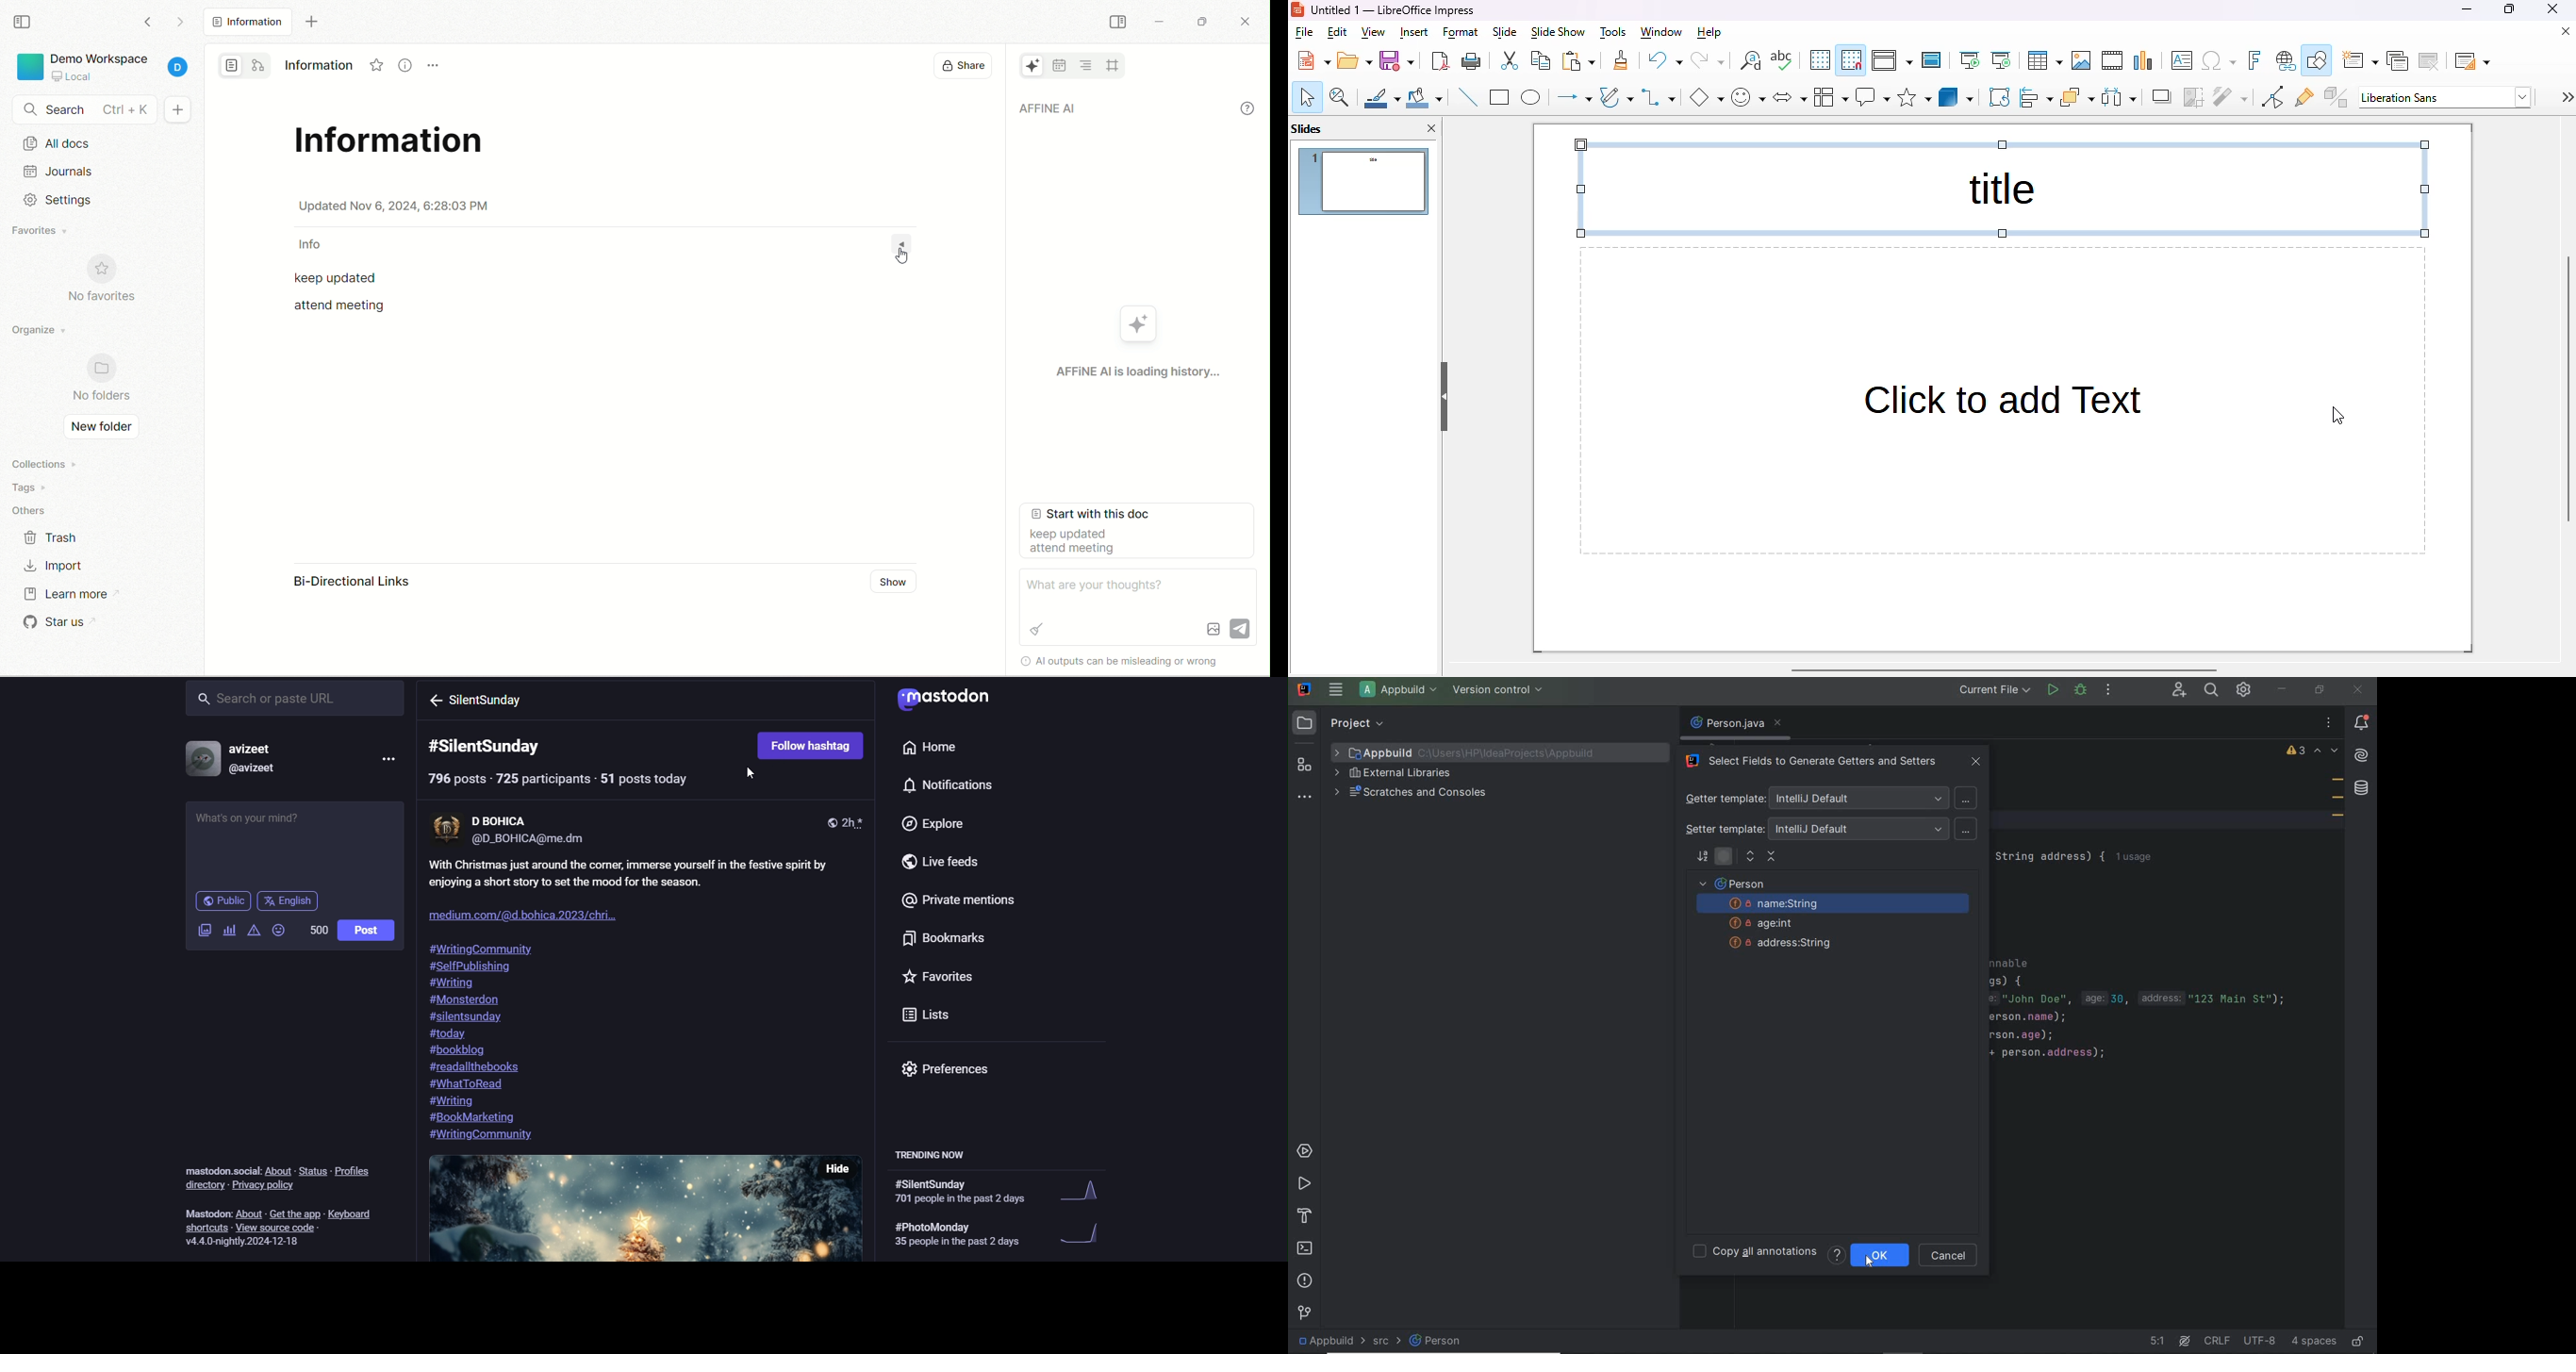  Describe the element at coordinates (203, 933) in the screenshot. I see `add image` at that location.